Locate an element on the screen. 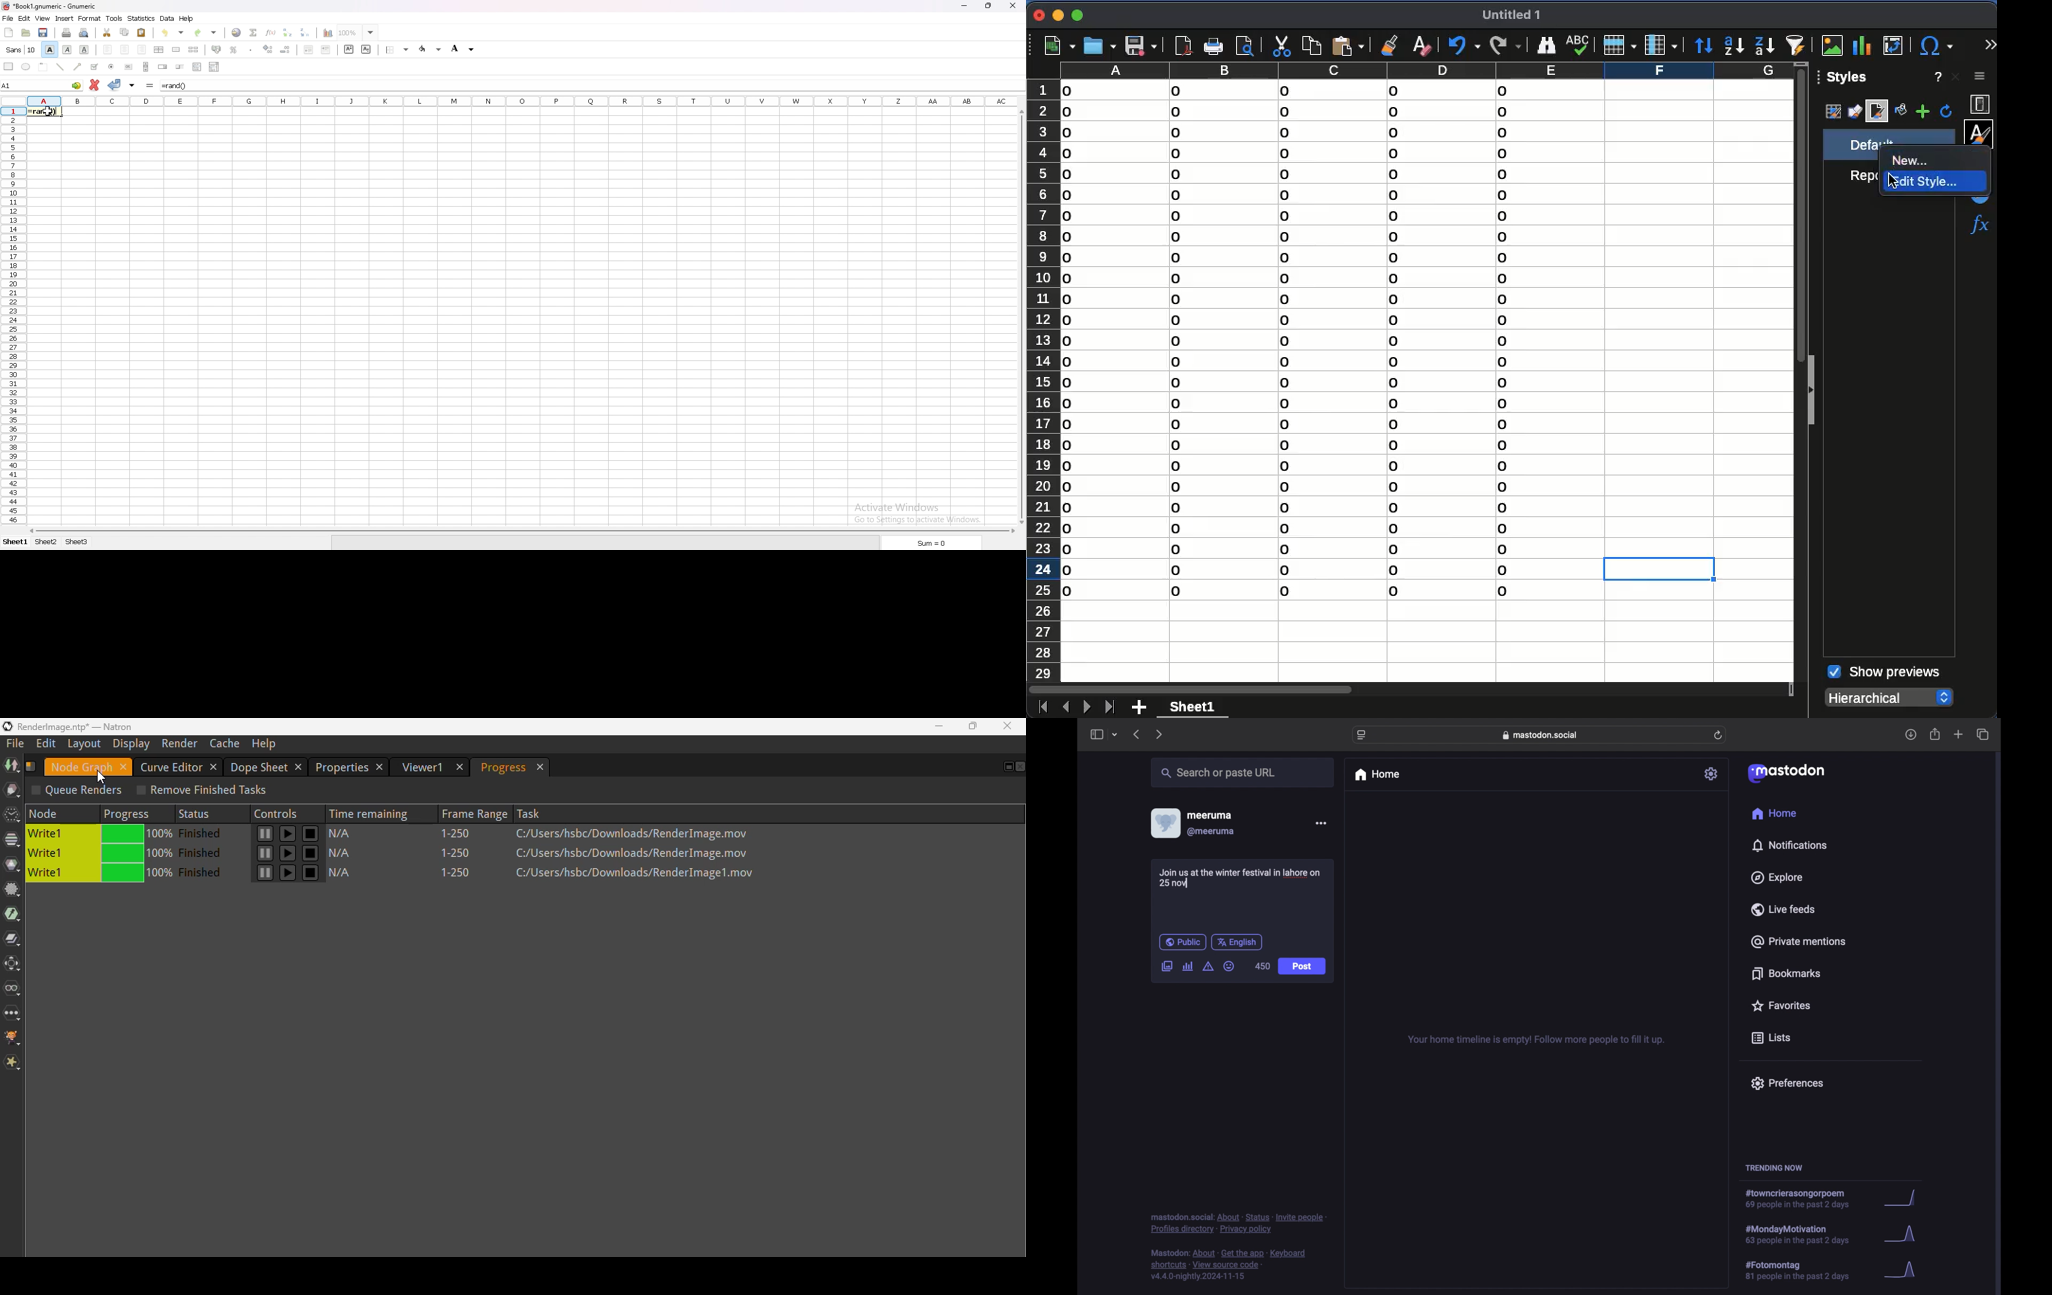  stop is located at coordinates (311, 834).